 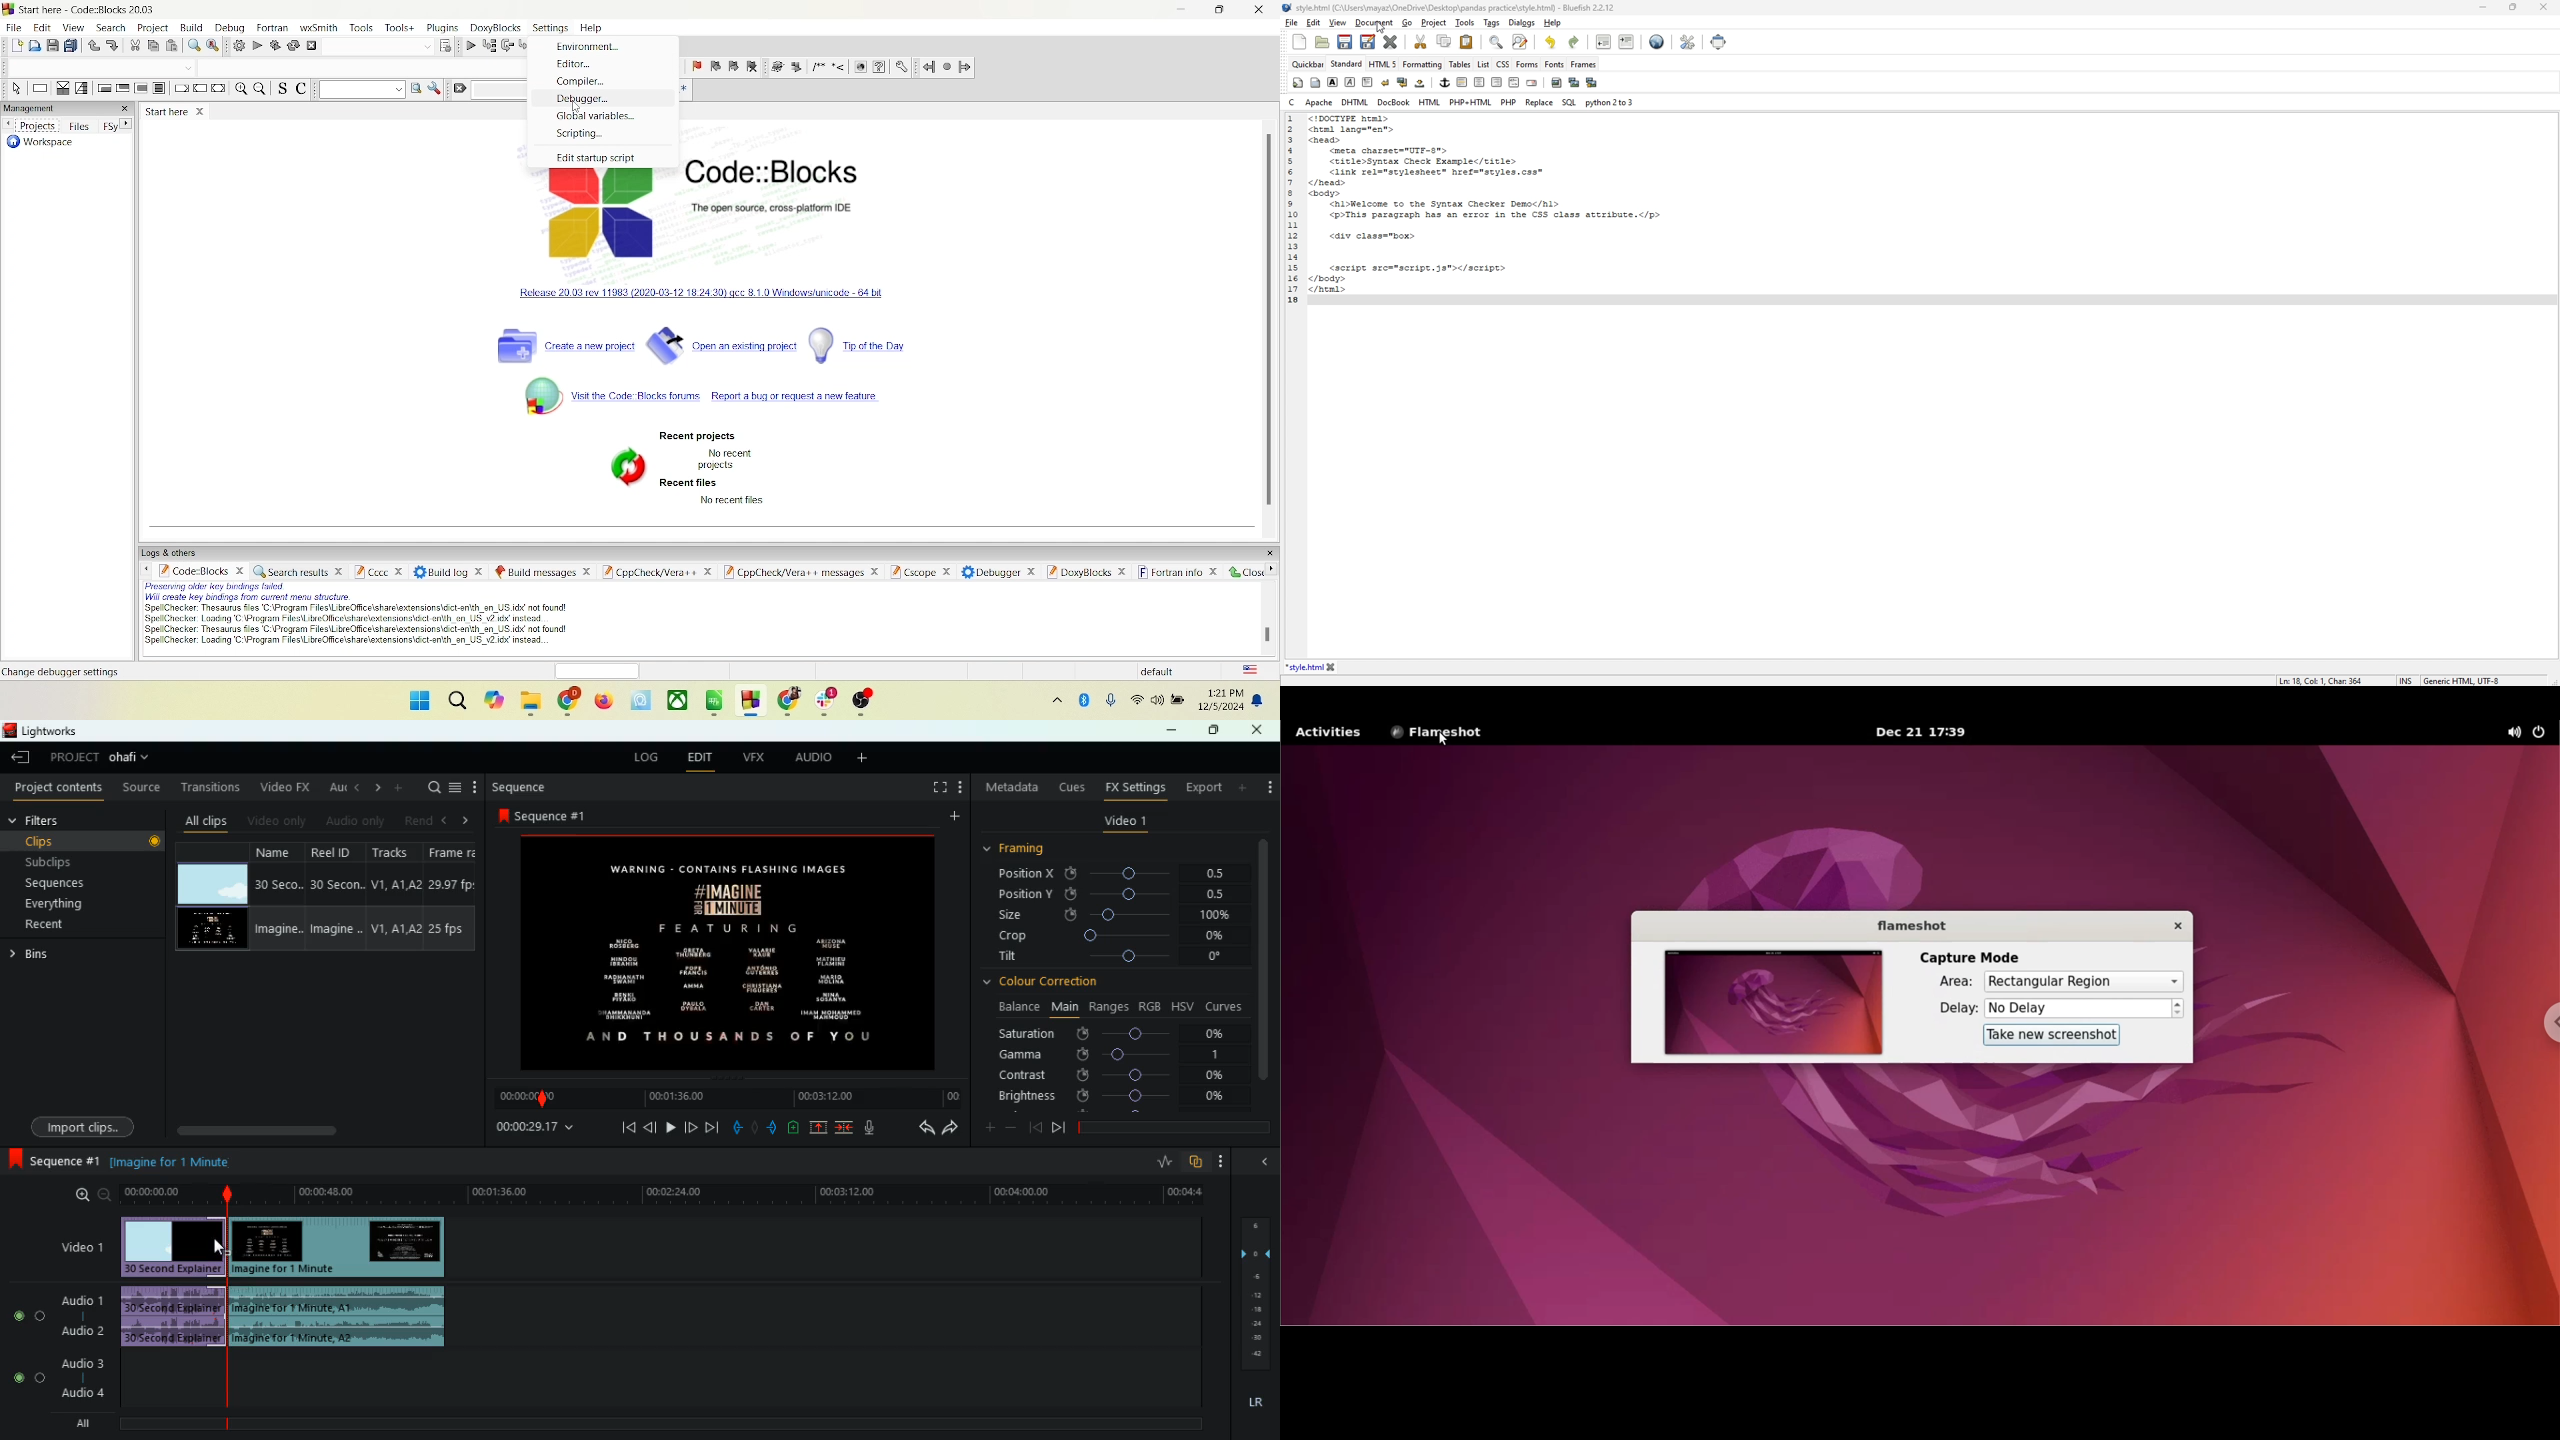 What do you see at coordinates (1491, 23) in the screenshot?
I see `tags` at bounding box center [1491, 23].